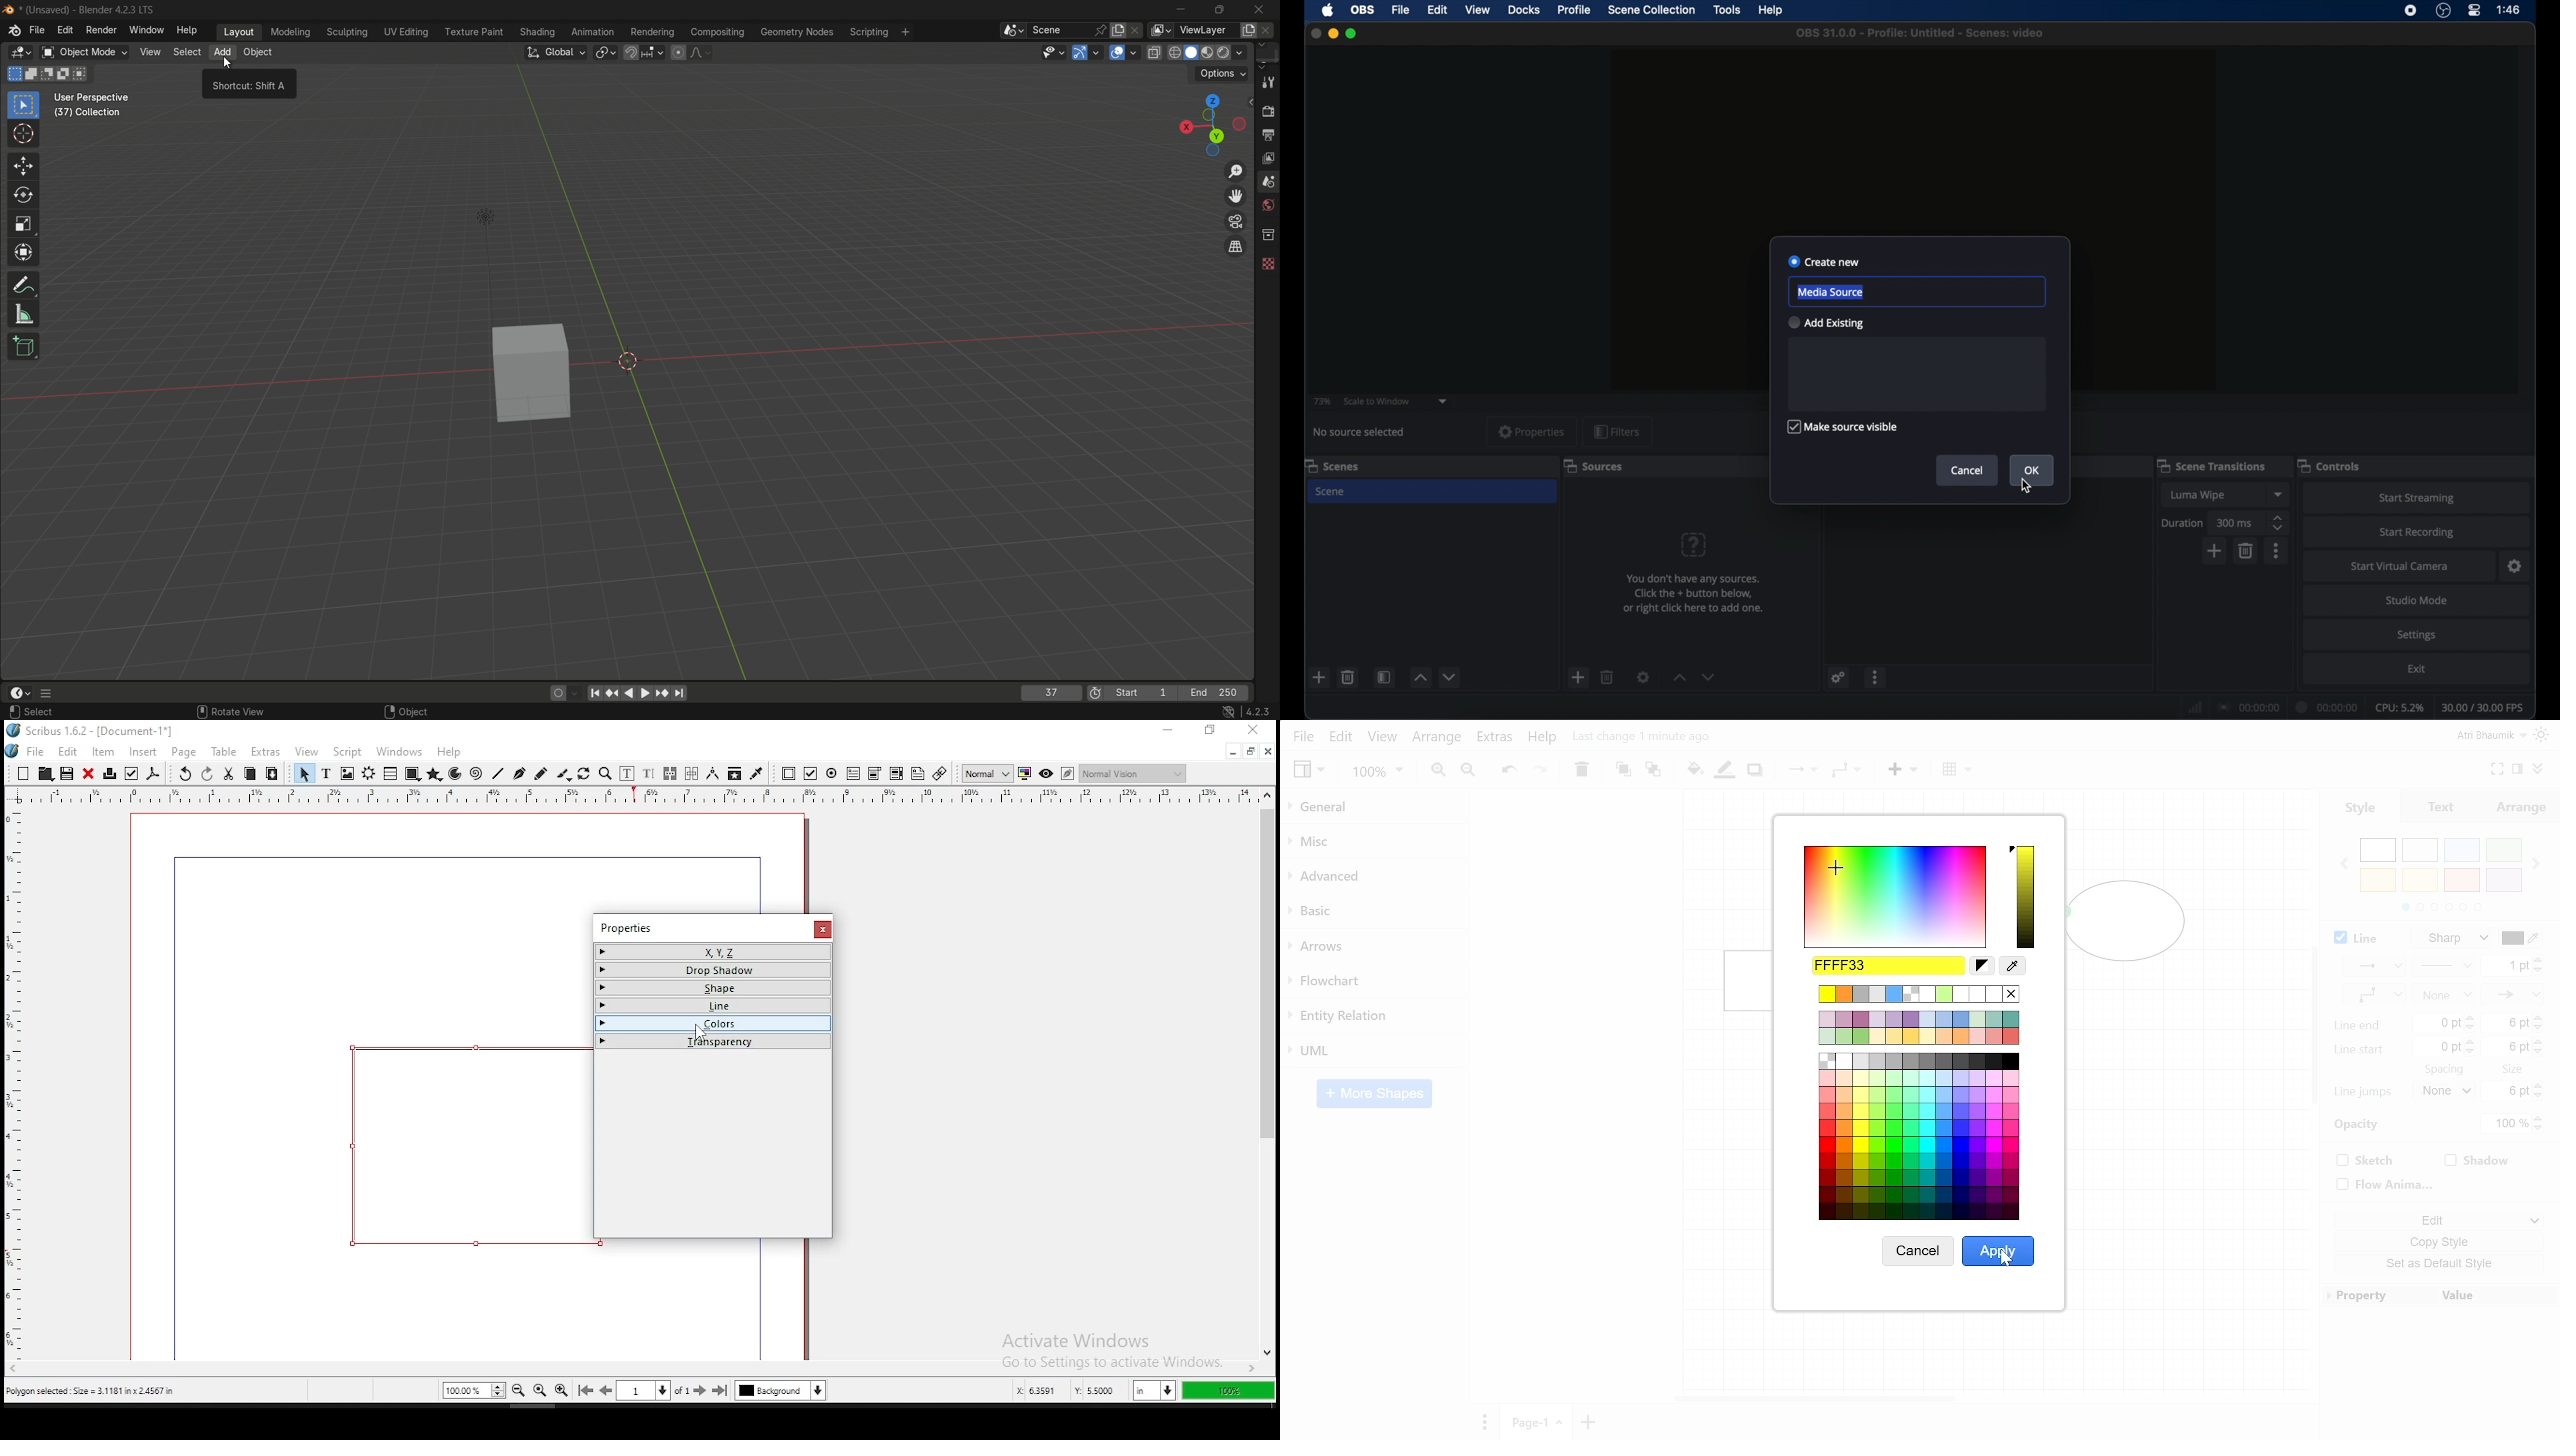  Describe the element at coordinates (88, 774) in the screenshot. I see `close` at that location.